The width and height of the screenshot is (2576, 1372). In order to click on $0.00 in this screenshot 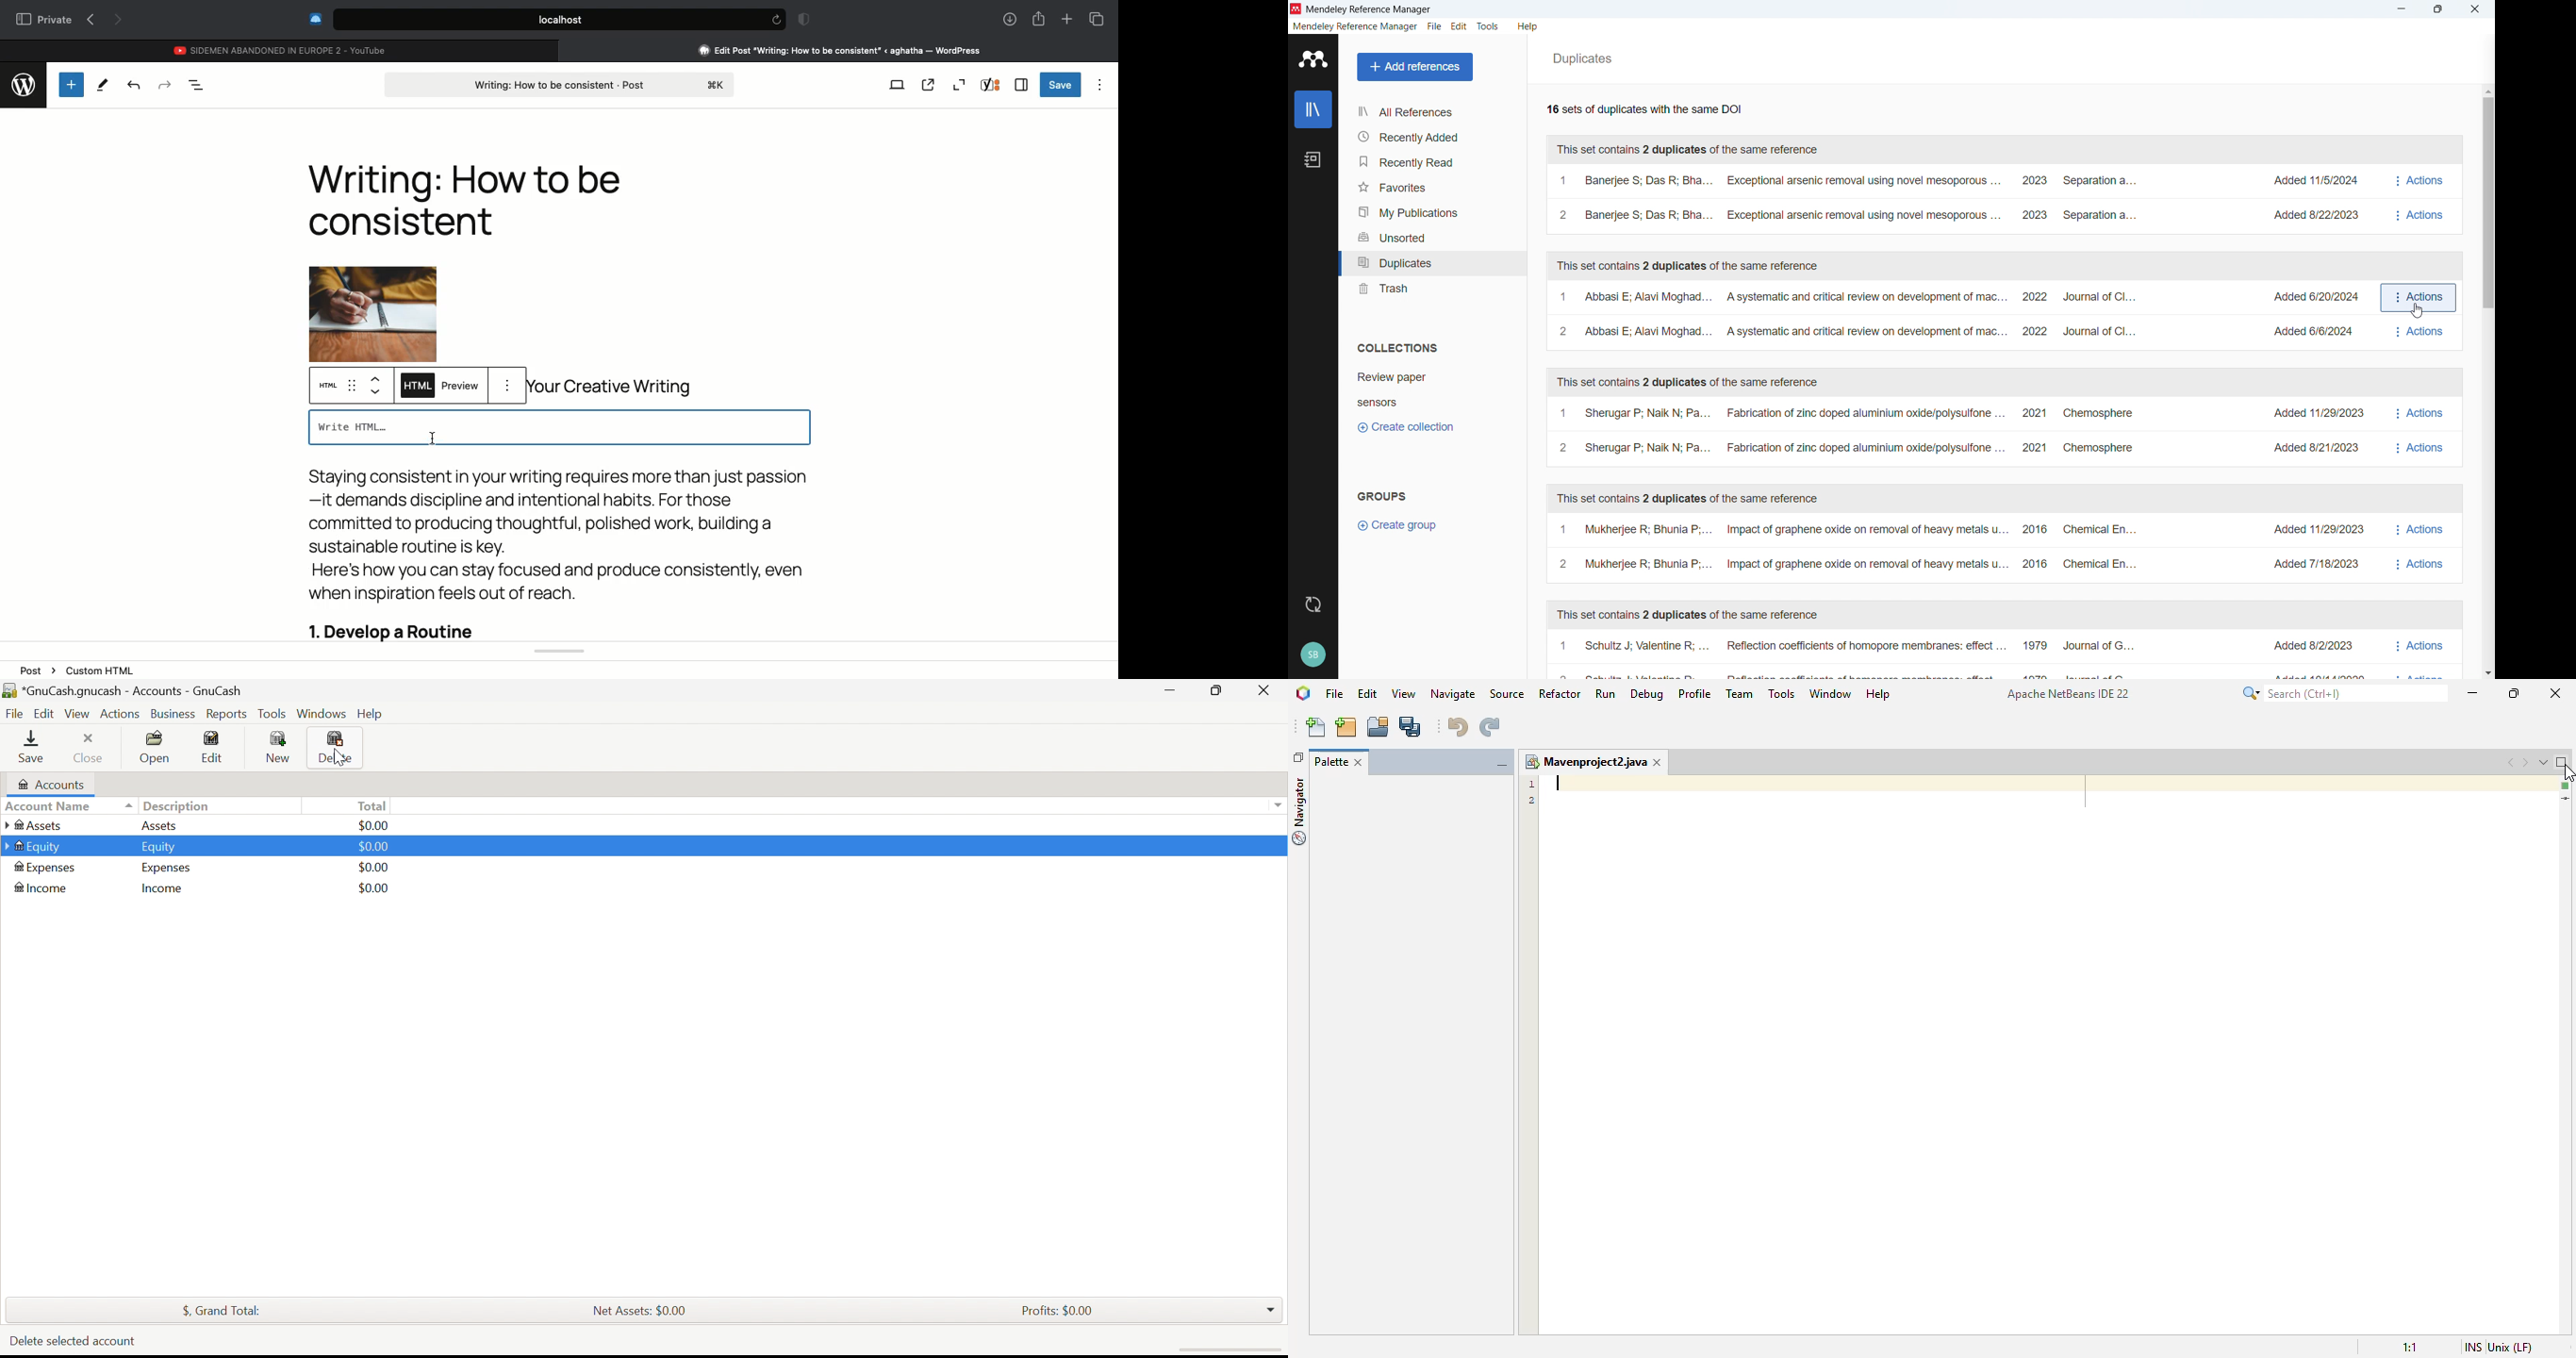, I will do `click(378, 868)`.